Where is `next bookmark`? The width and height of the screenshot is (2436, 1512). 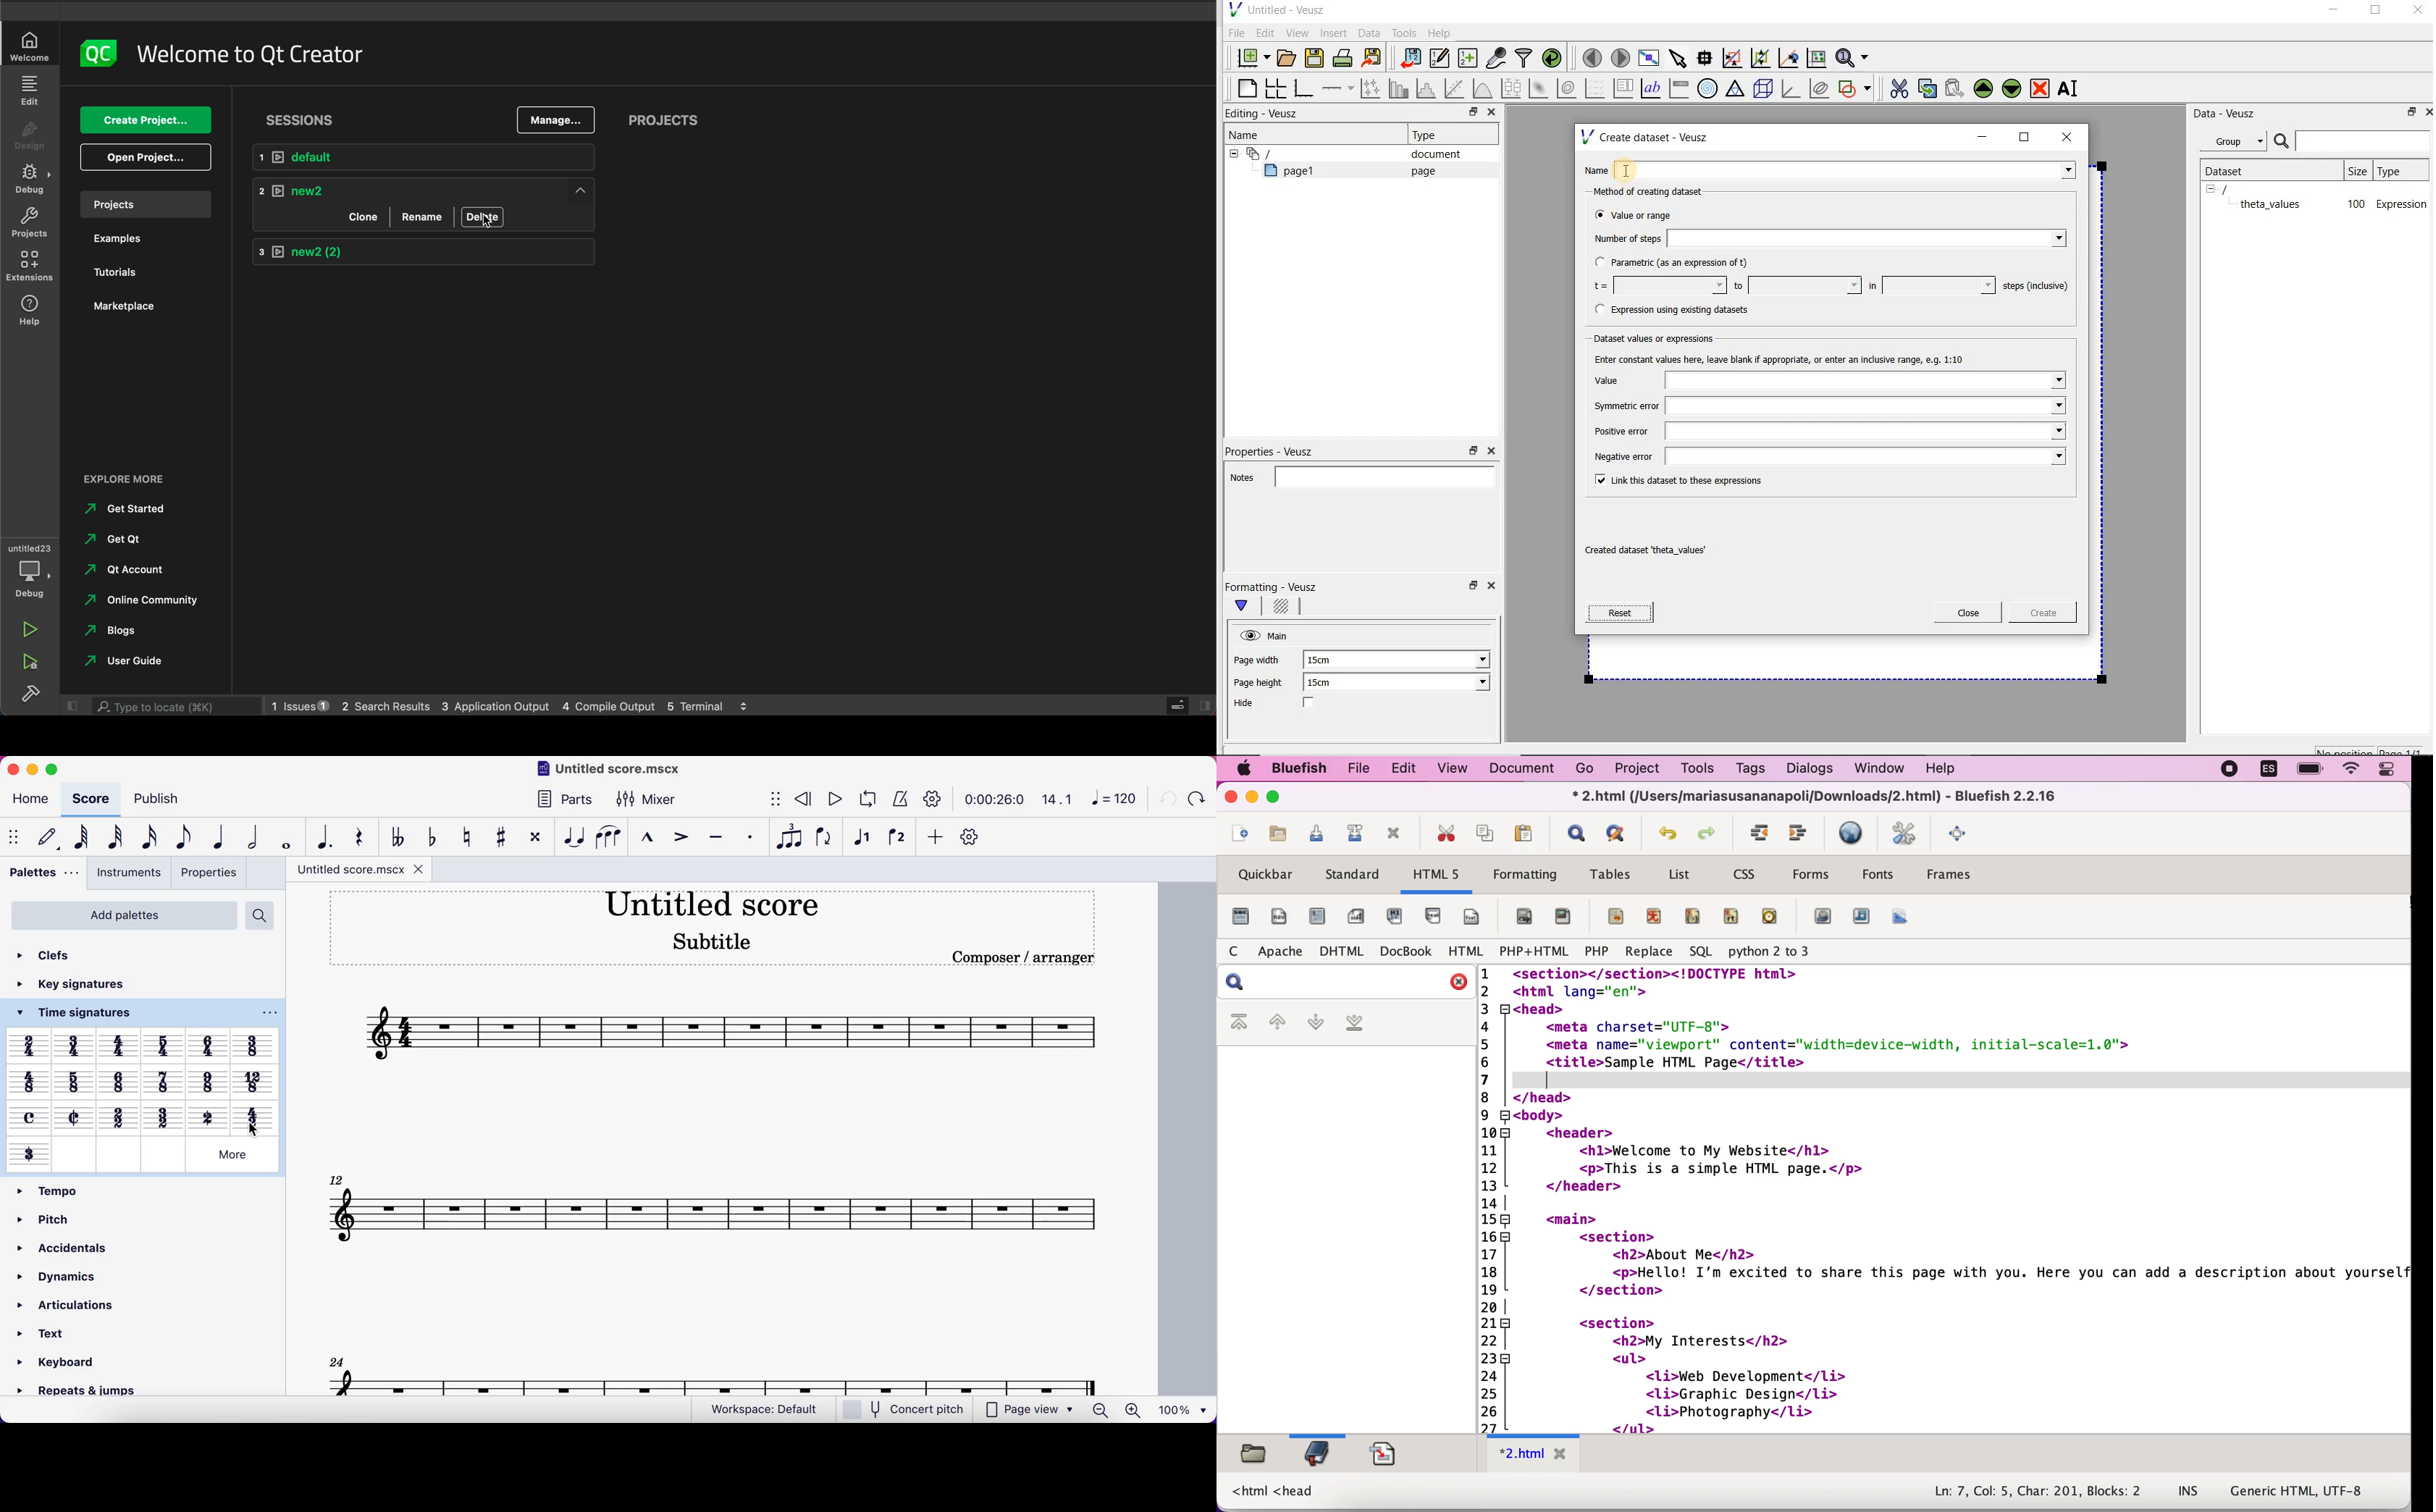 next bookmark is located at coordinates (1316, 1024).